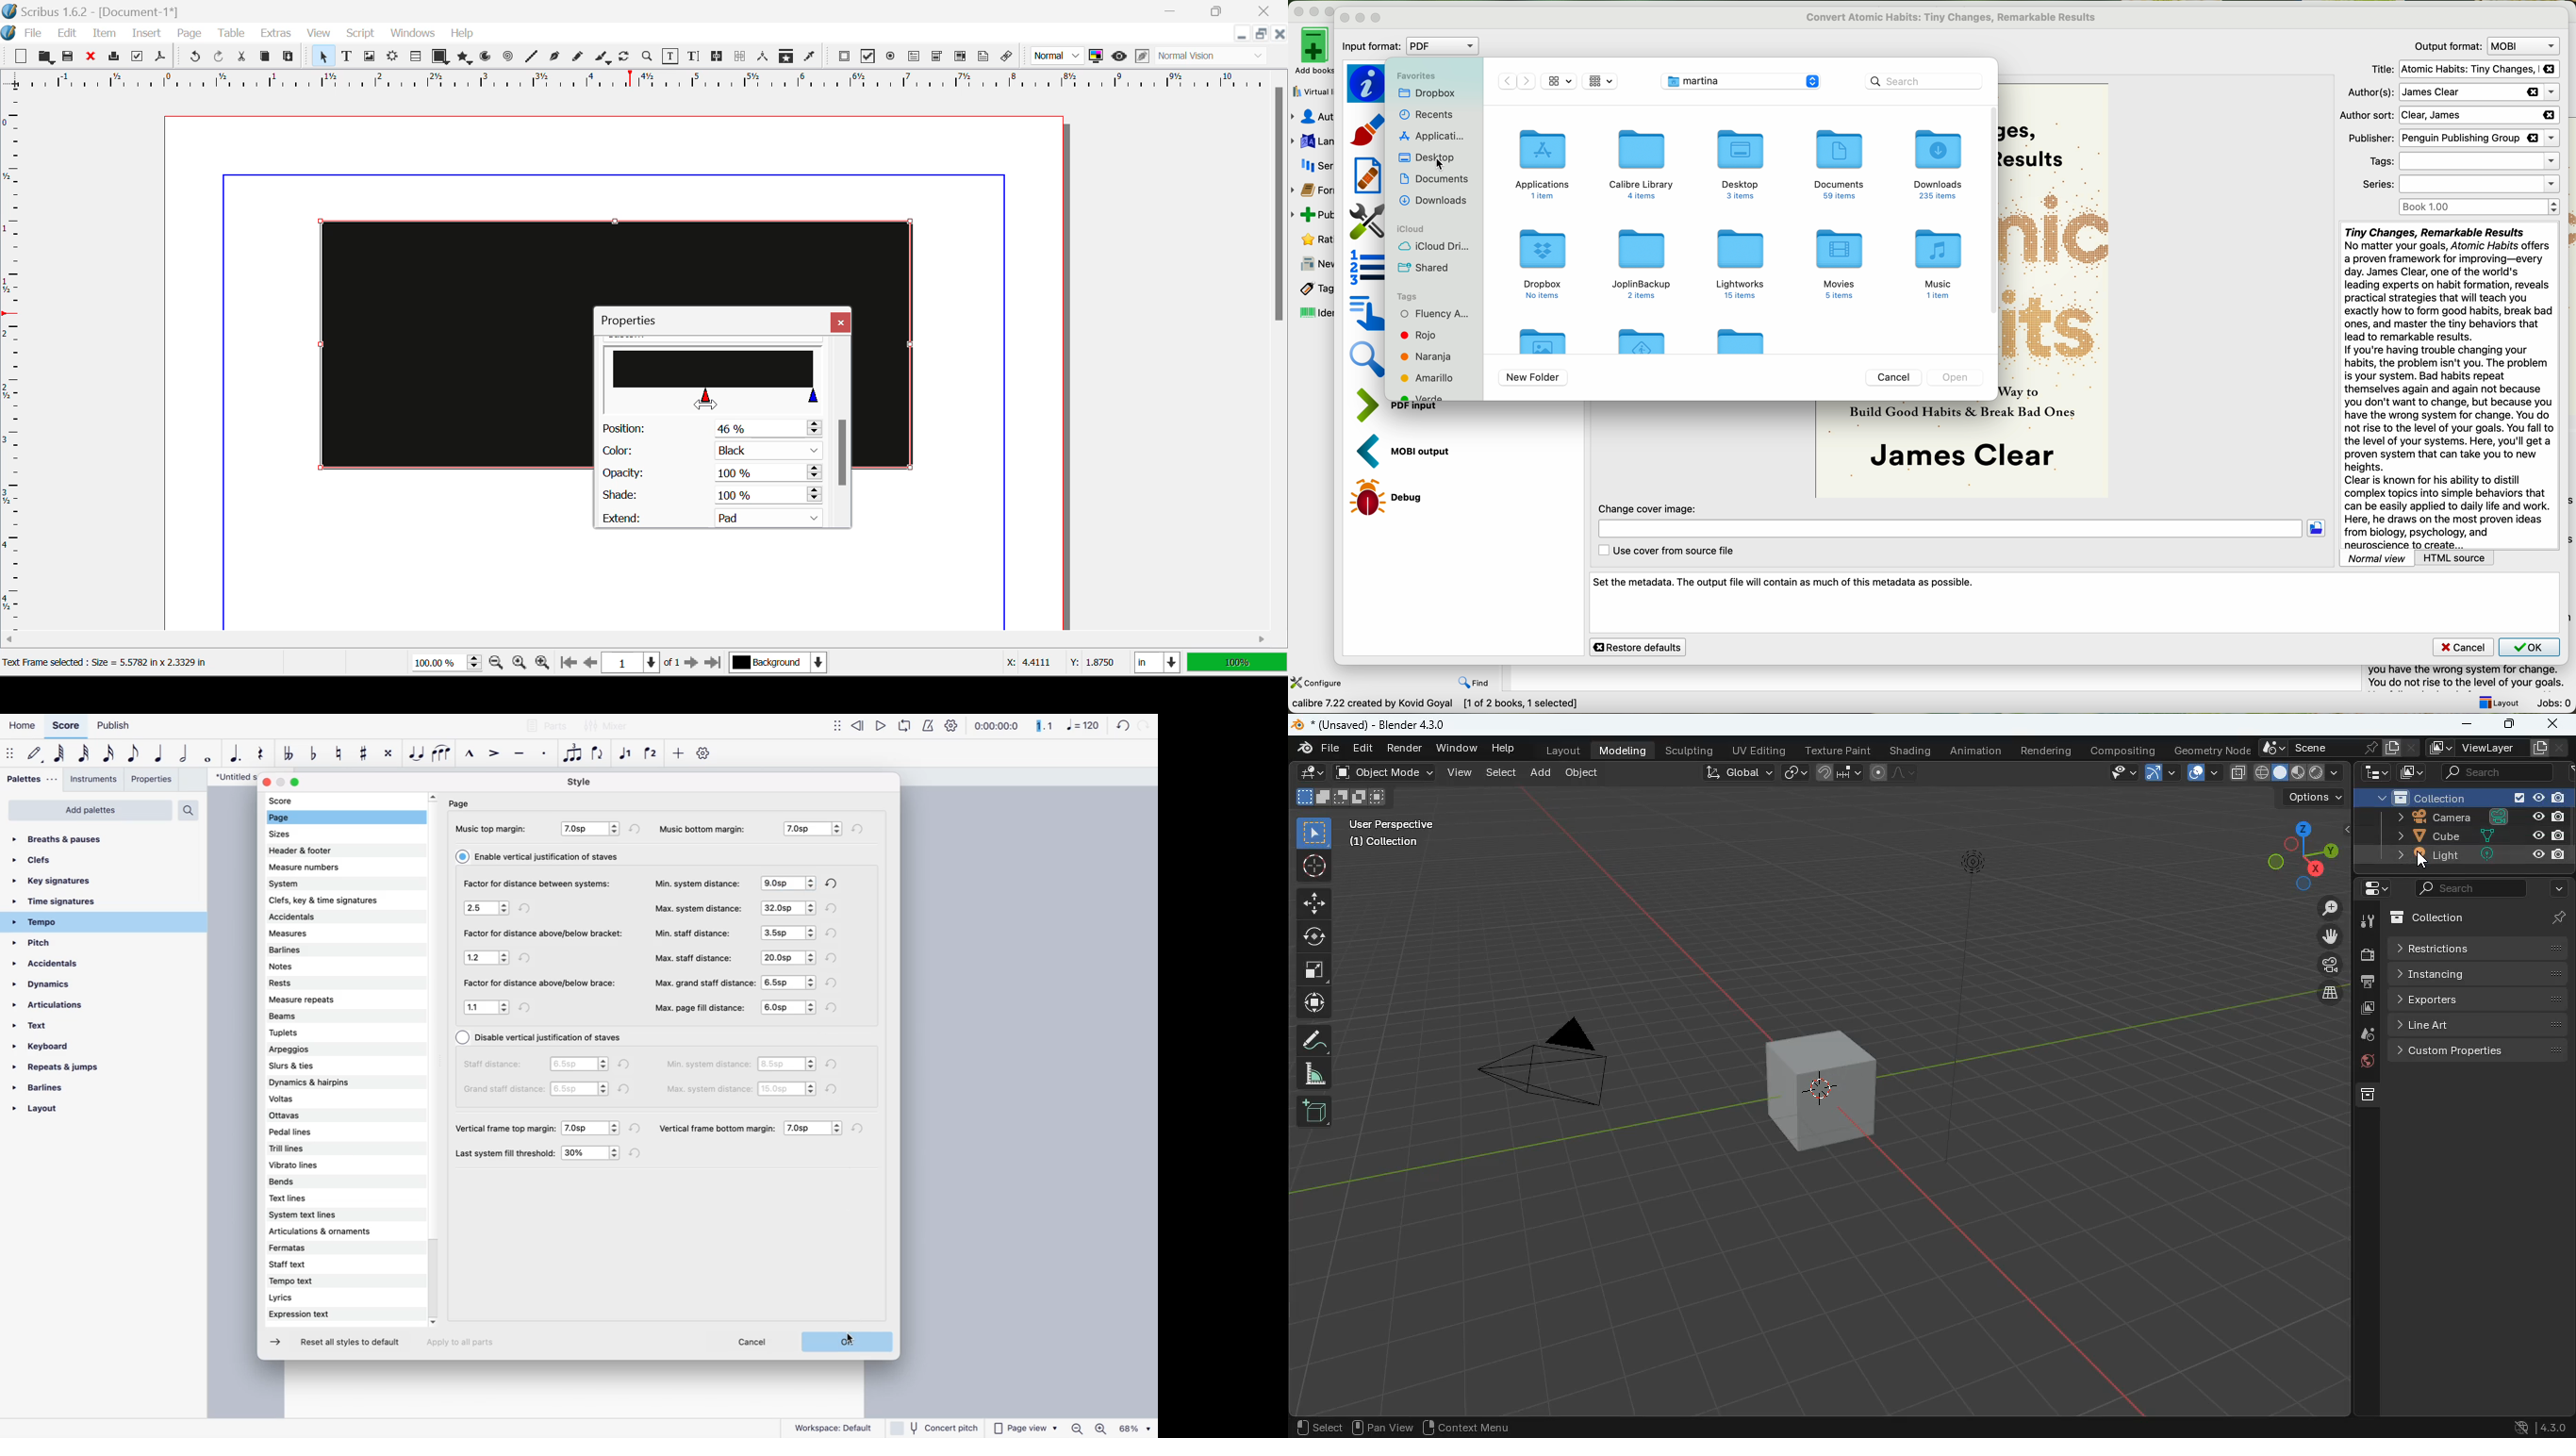  What do you see at coordinates (914, 56) in the screenshot?
I see `PDF Text Fields` at bounding box center [914, 56].